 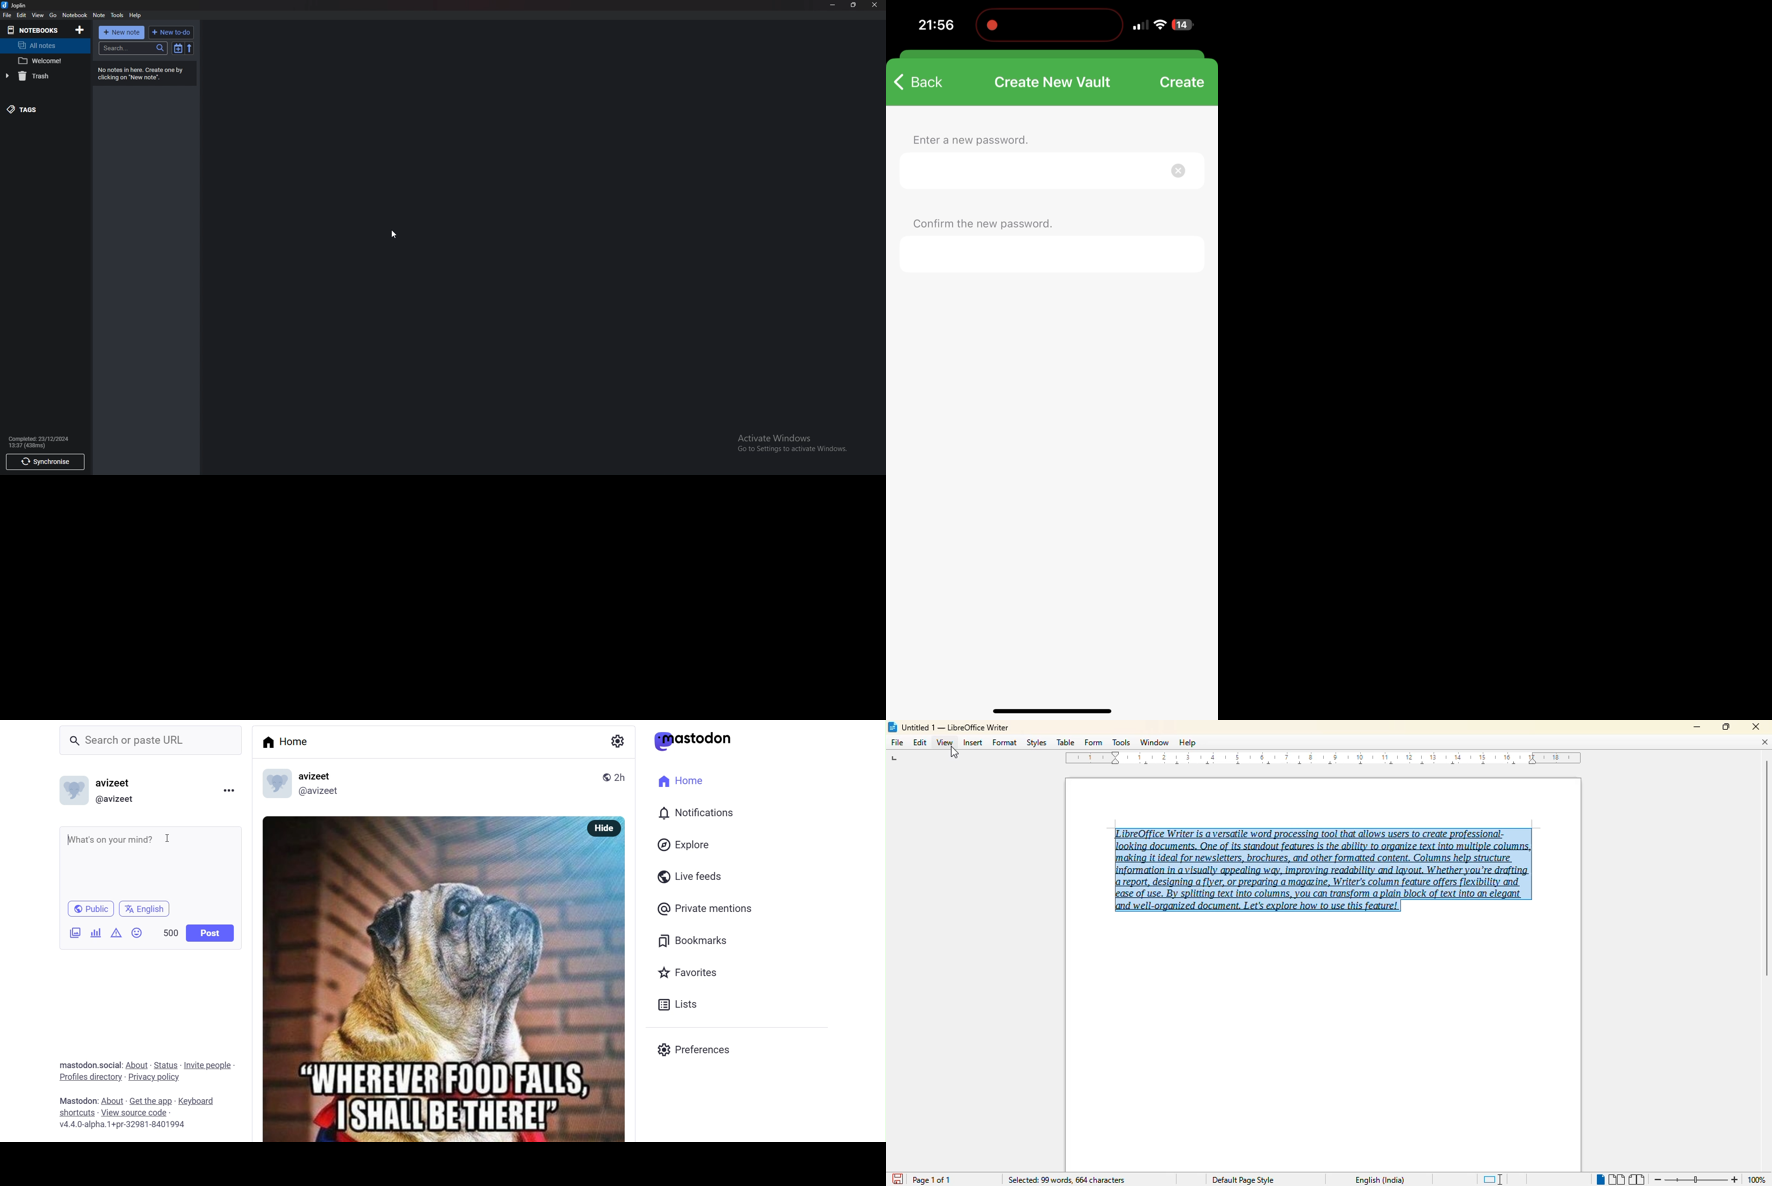 I want to click on new to do, so click(x=171, y=32).